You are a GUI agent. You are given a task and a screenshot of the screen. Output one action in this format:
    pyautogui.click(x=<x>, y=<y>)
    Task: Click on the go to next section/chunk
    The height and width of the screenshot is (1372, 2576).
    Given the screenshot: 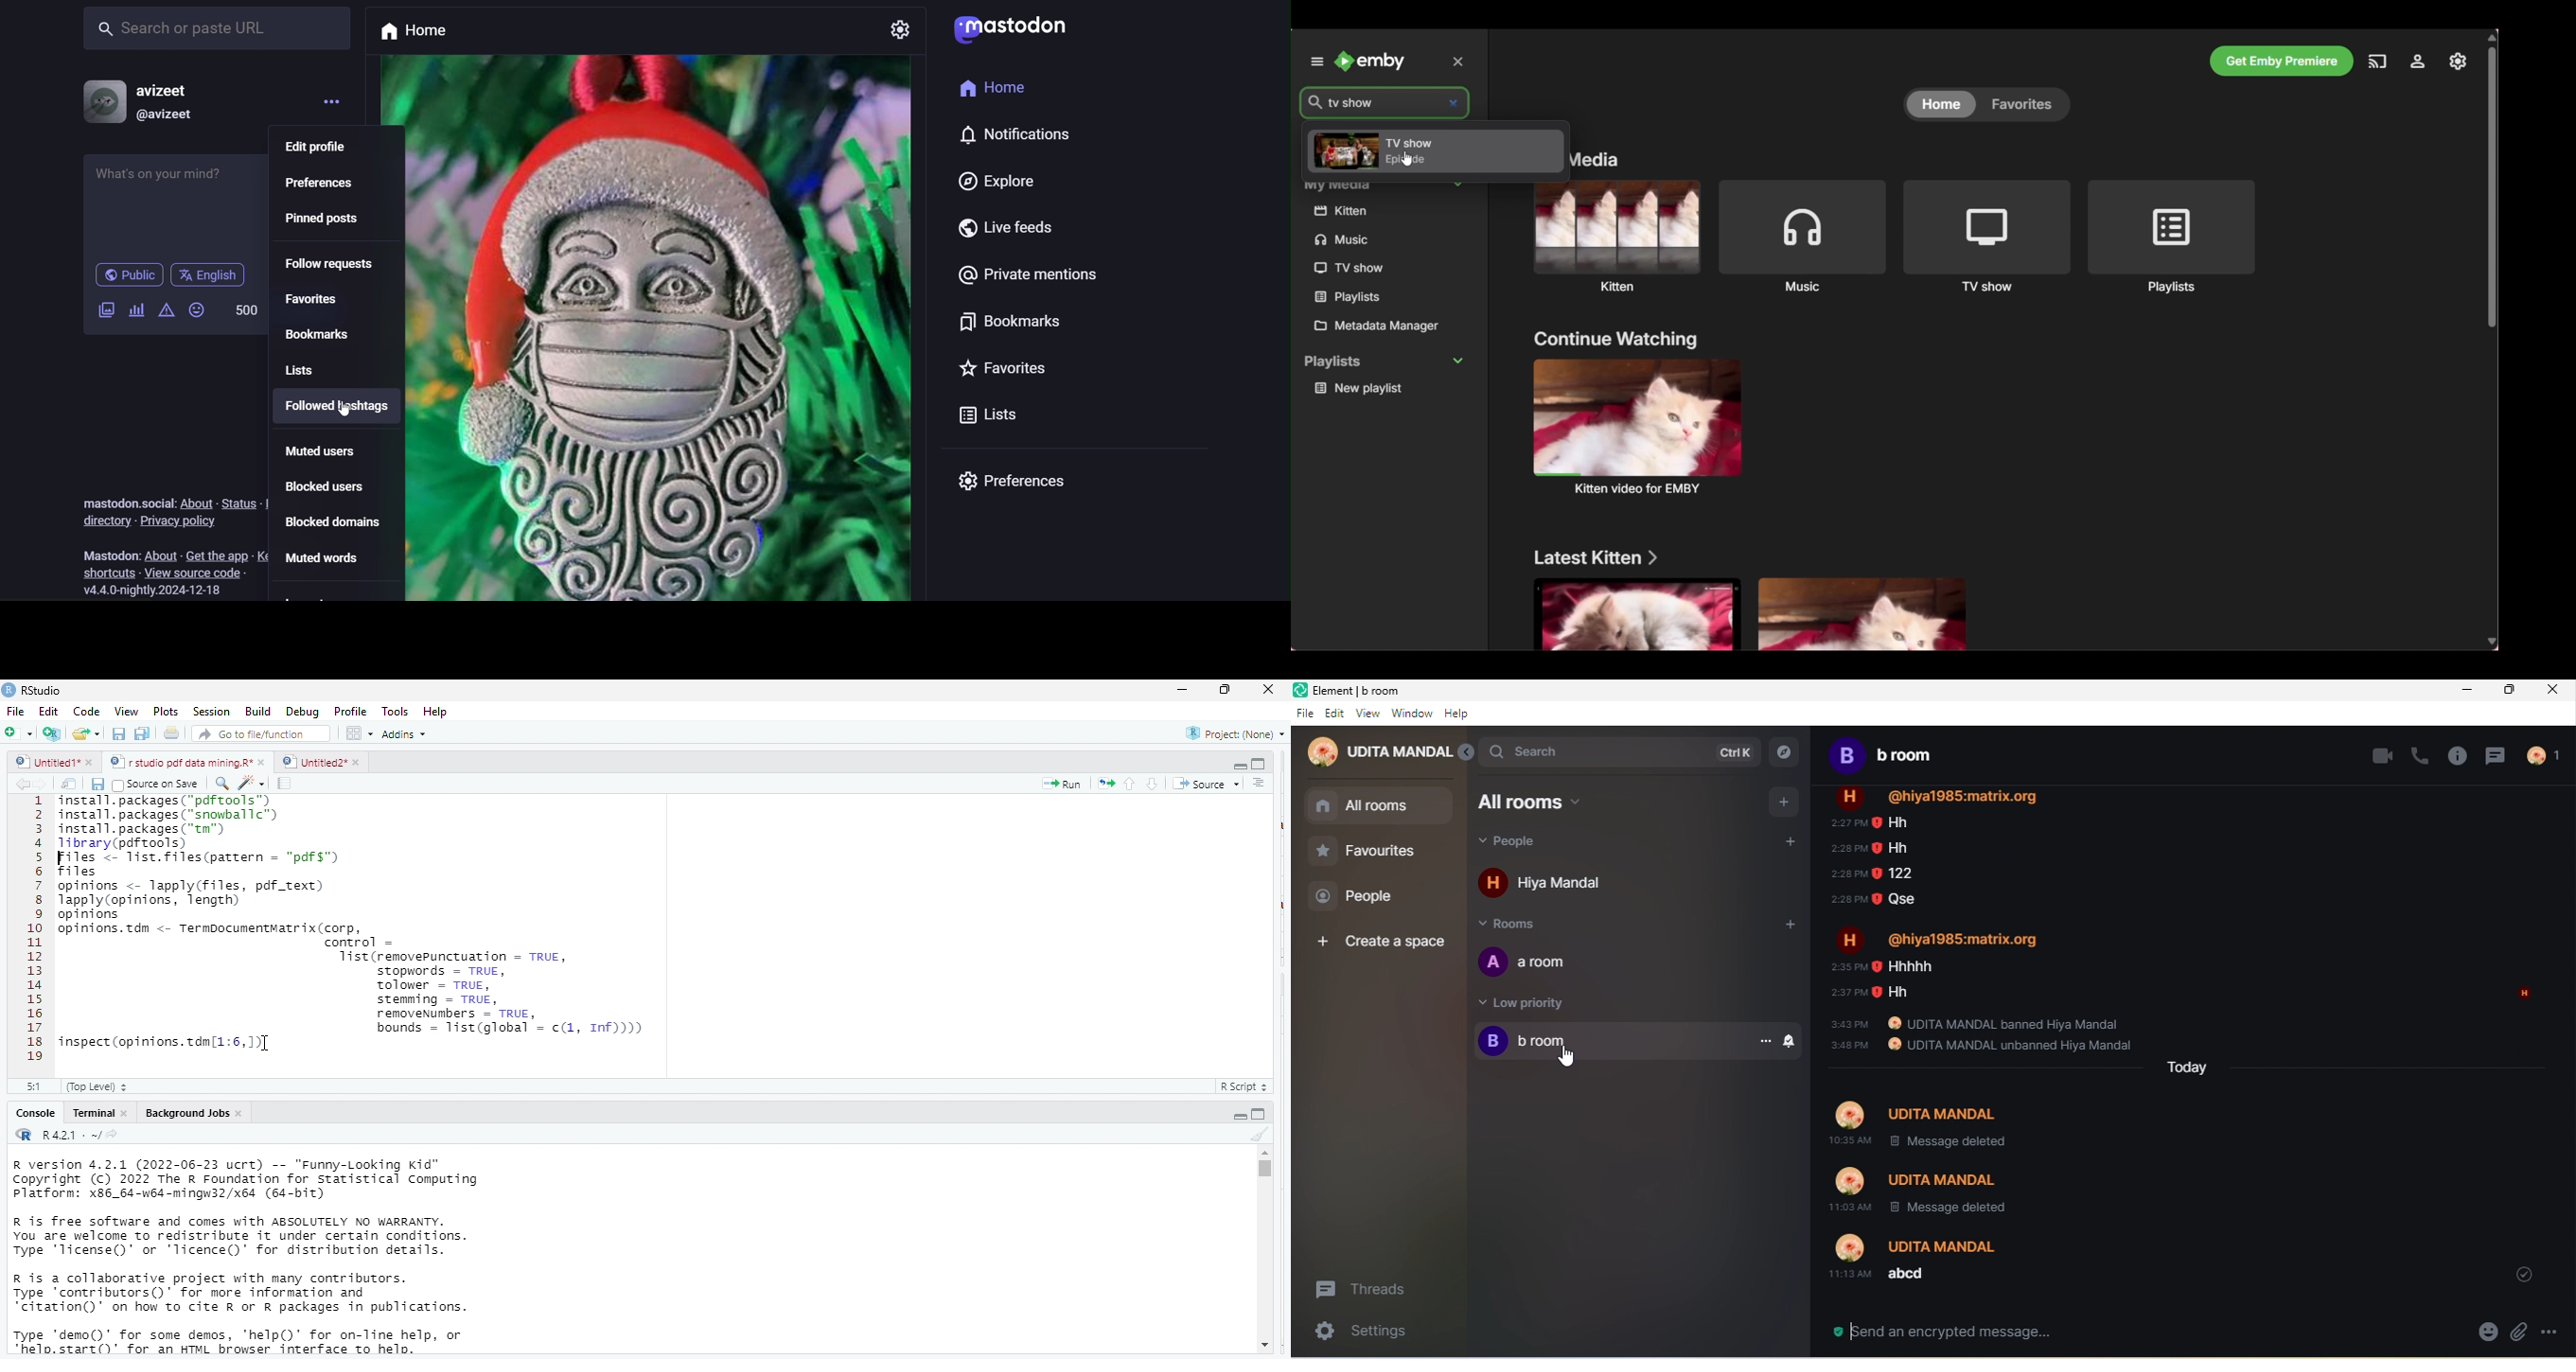 What is the action you would take?
    pyautogui.click(x=1154, y=784)
    